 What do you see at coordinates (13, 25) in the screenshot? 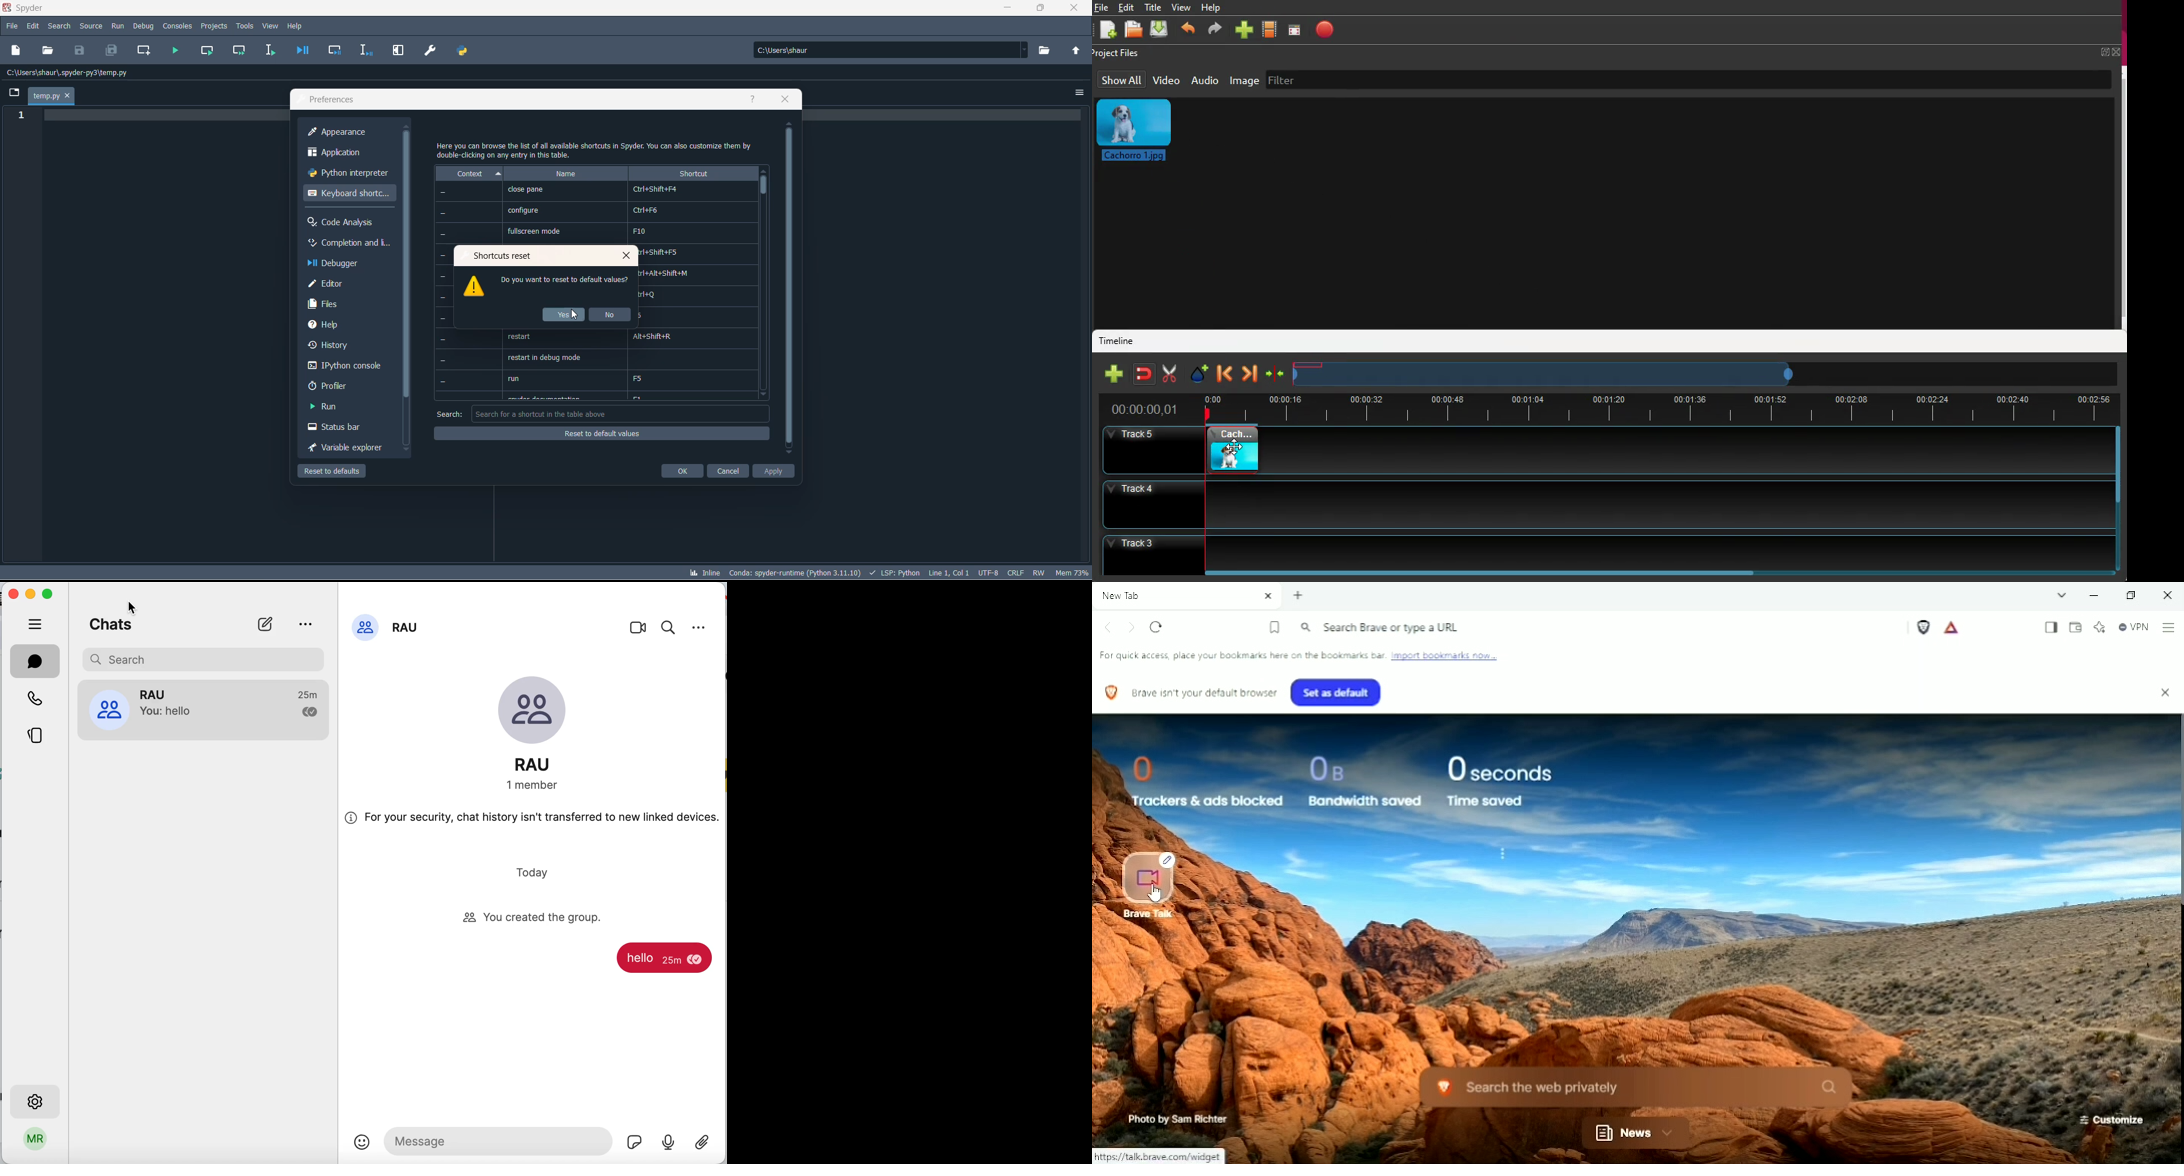
I see `file` at bounding box center [13, 25].